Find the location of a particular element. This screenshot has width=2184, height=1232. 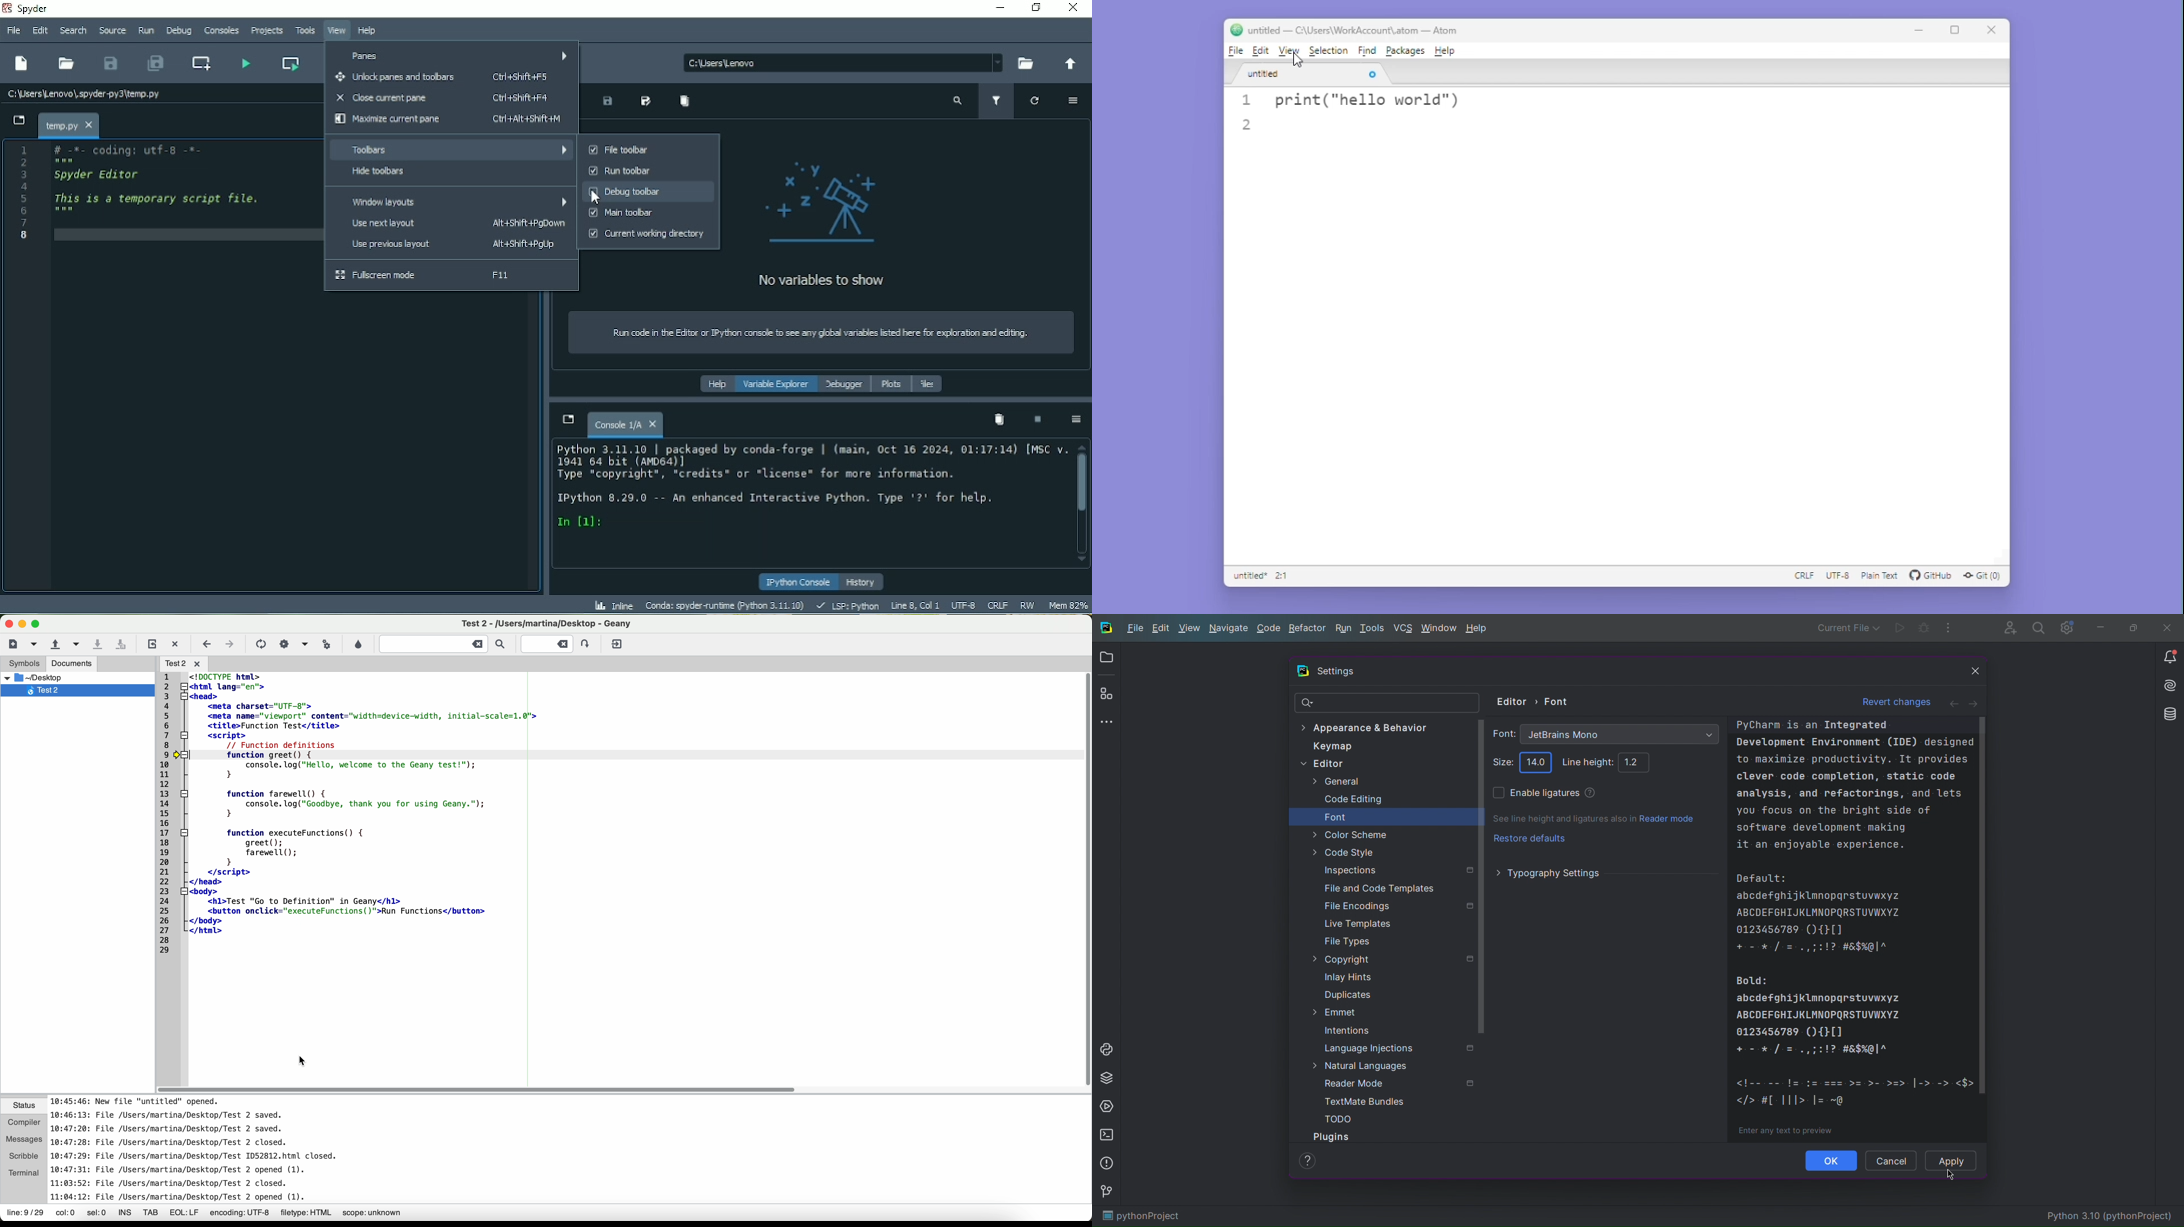

Maximize current pane is located at coordinates (449, 119).